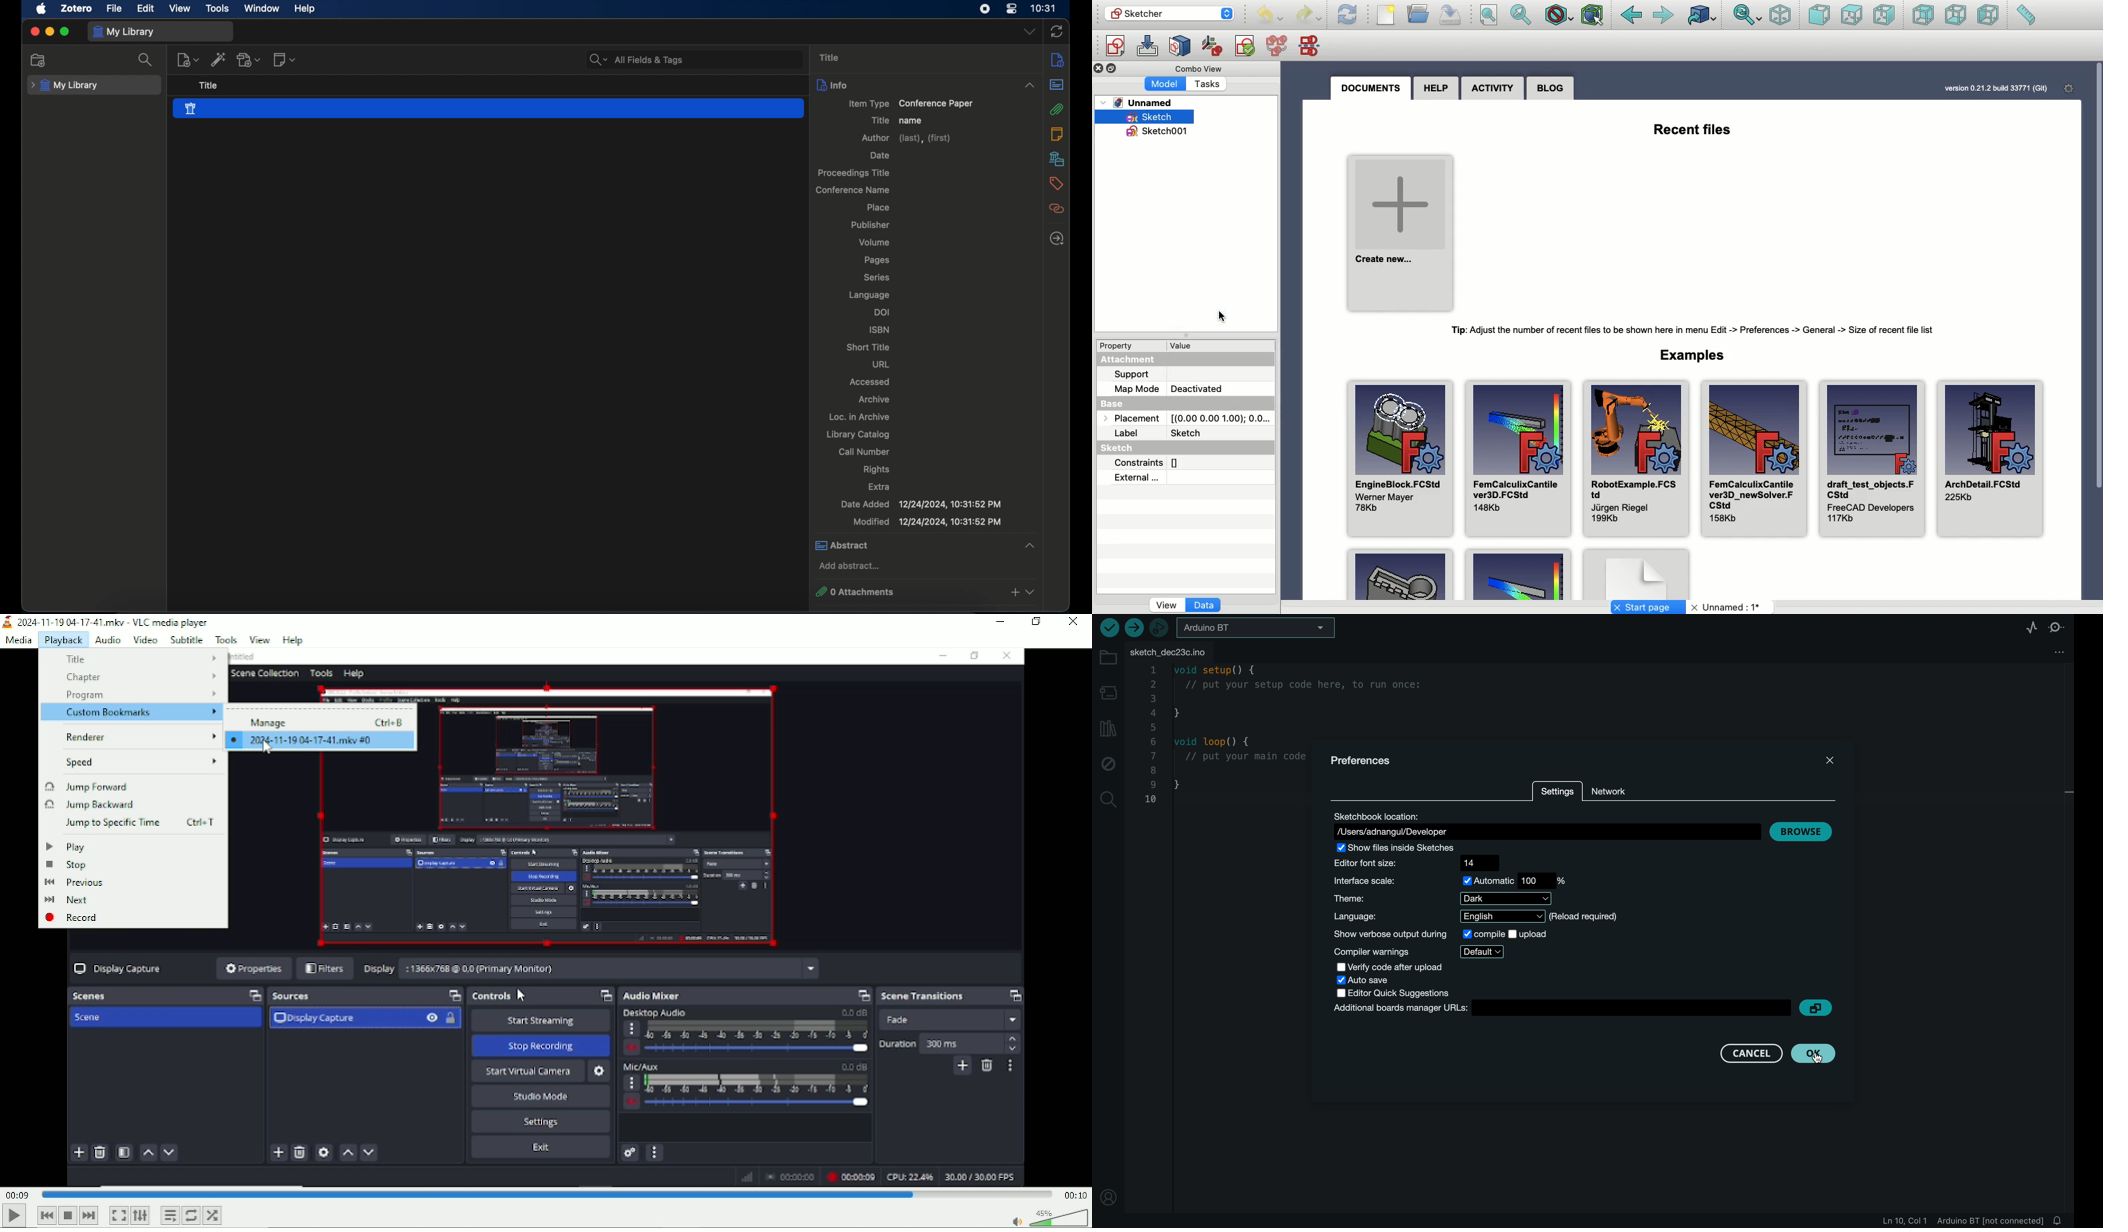  Describe the element at coordinates (1166, 83) in the screenshot. I see `Model+` at that location.